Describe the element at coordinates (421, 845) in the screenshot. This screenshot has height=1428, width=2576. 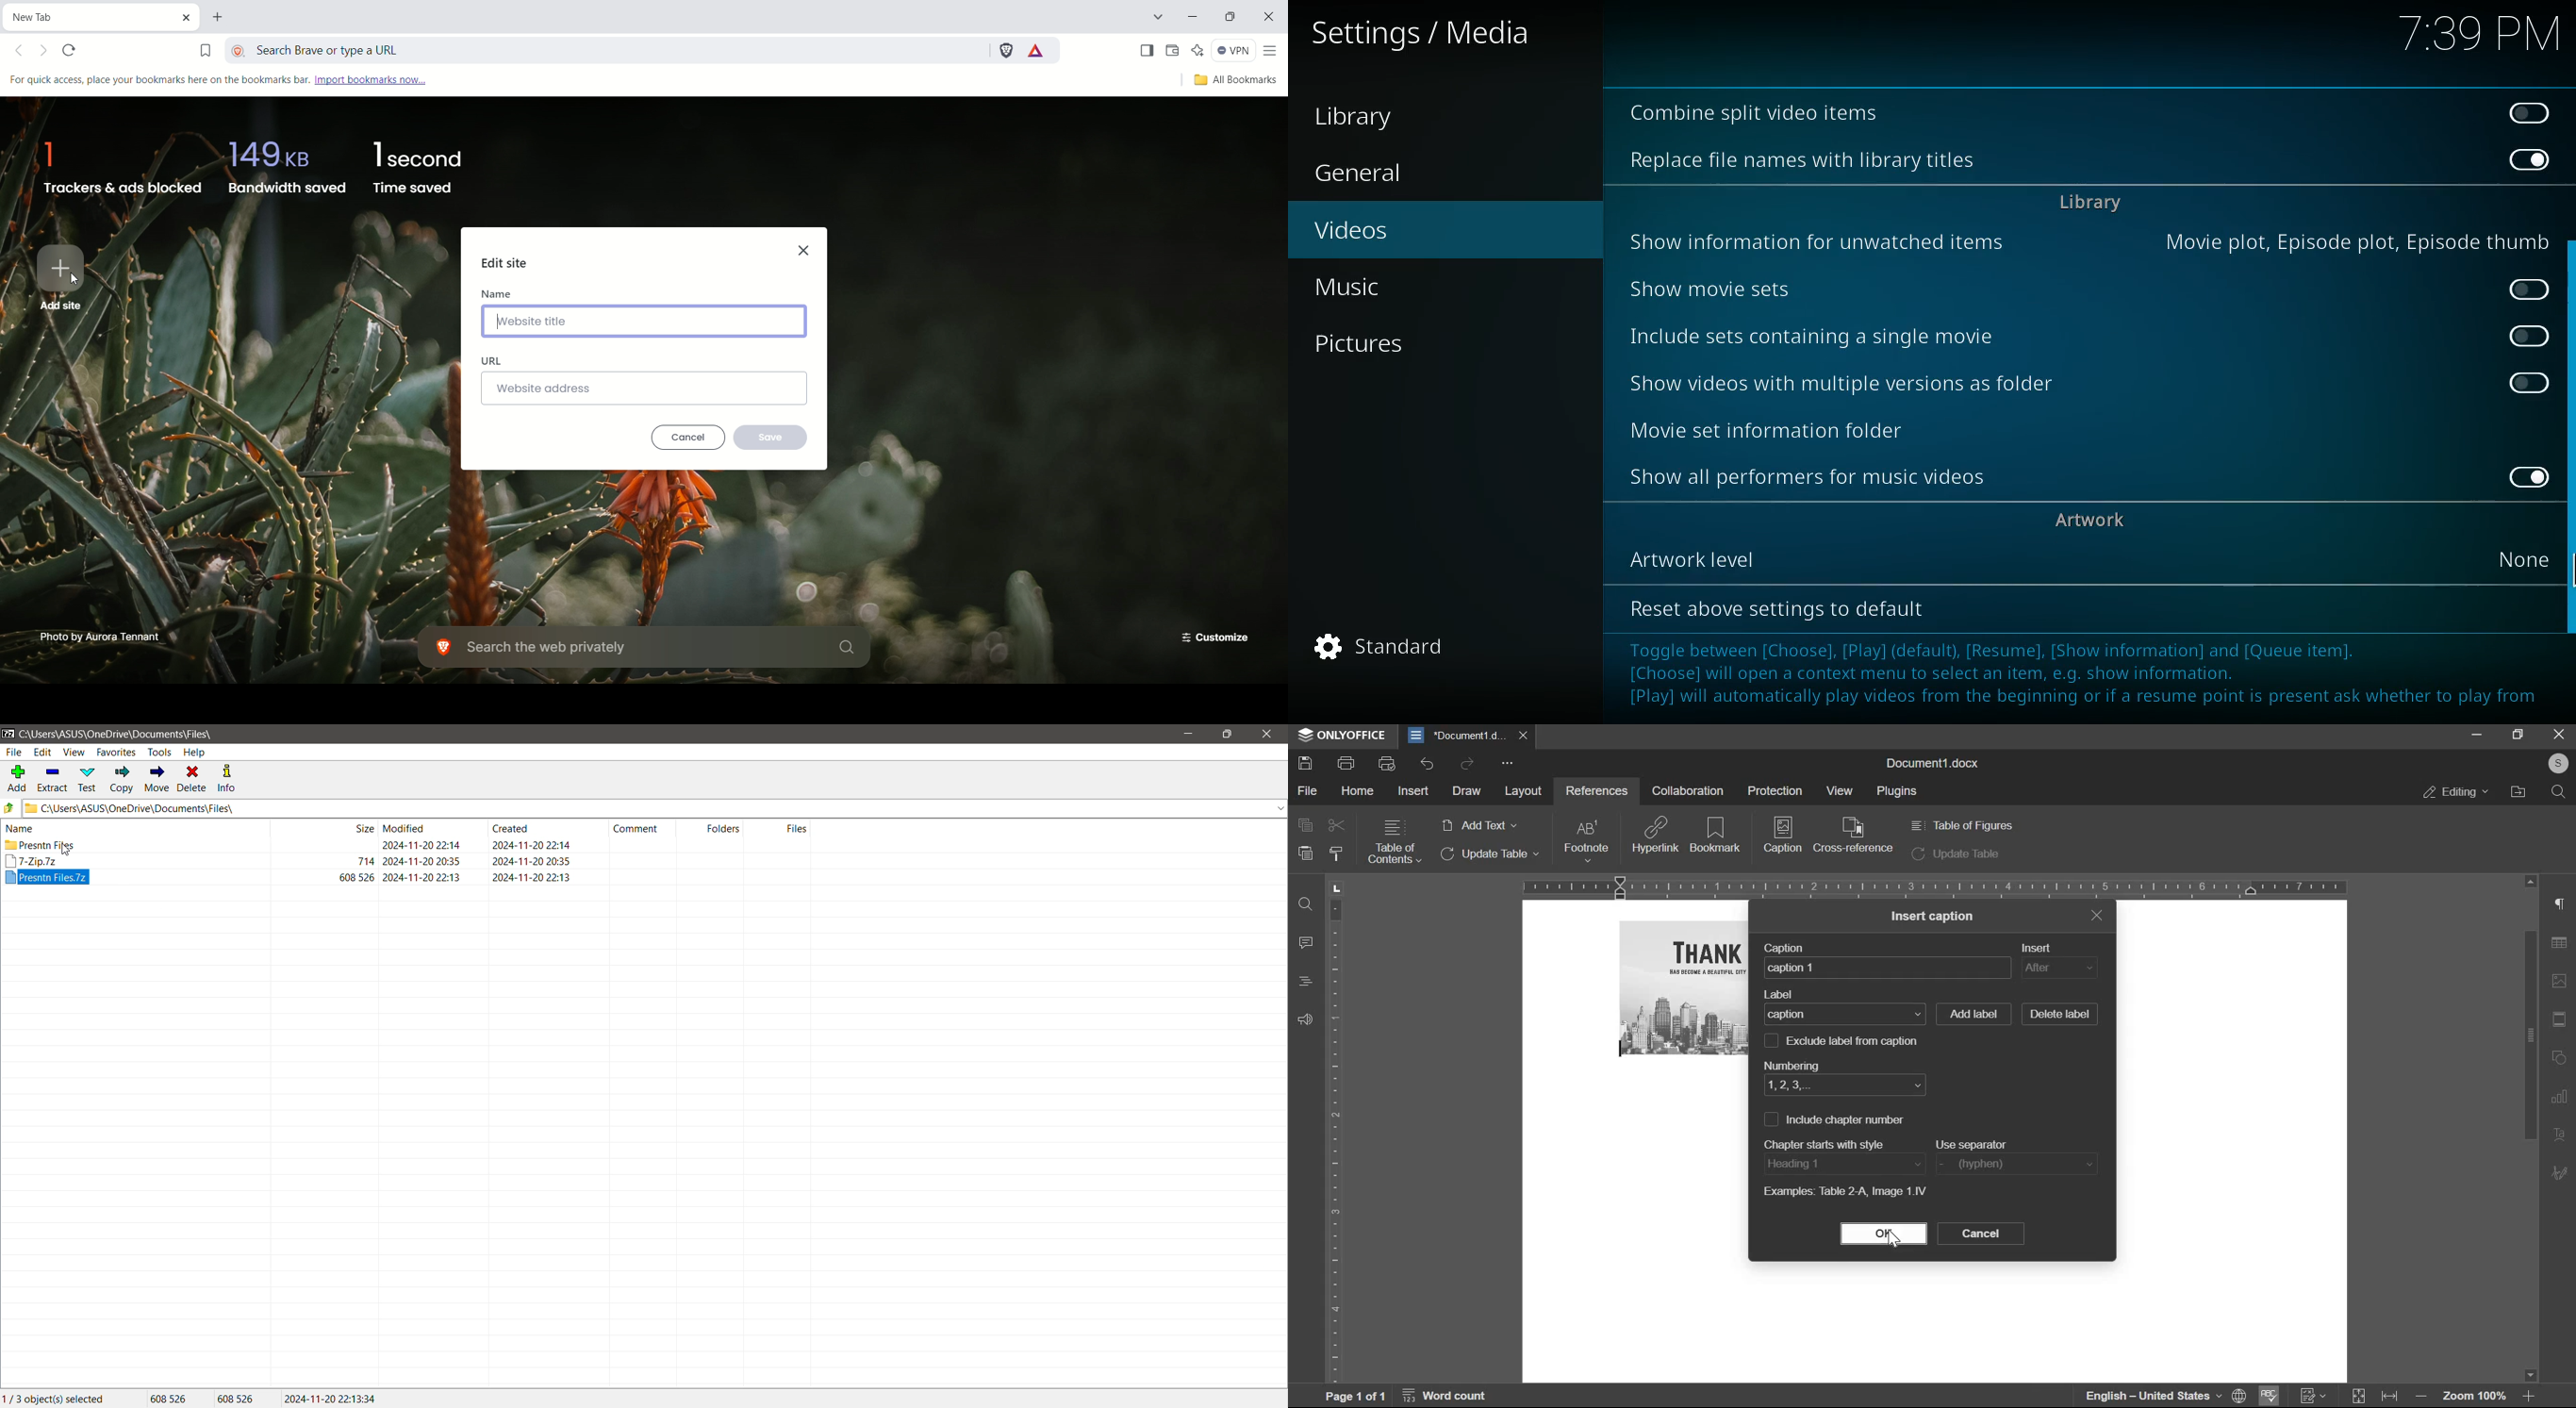
I see `modified date & time` at that location.